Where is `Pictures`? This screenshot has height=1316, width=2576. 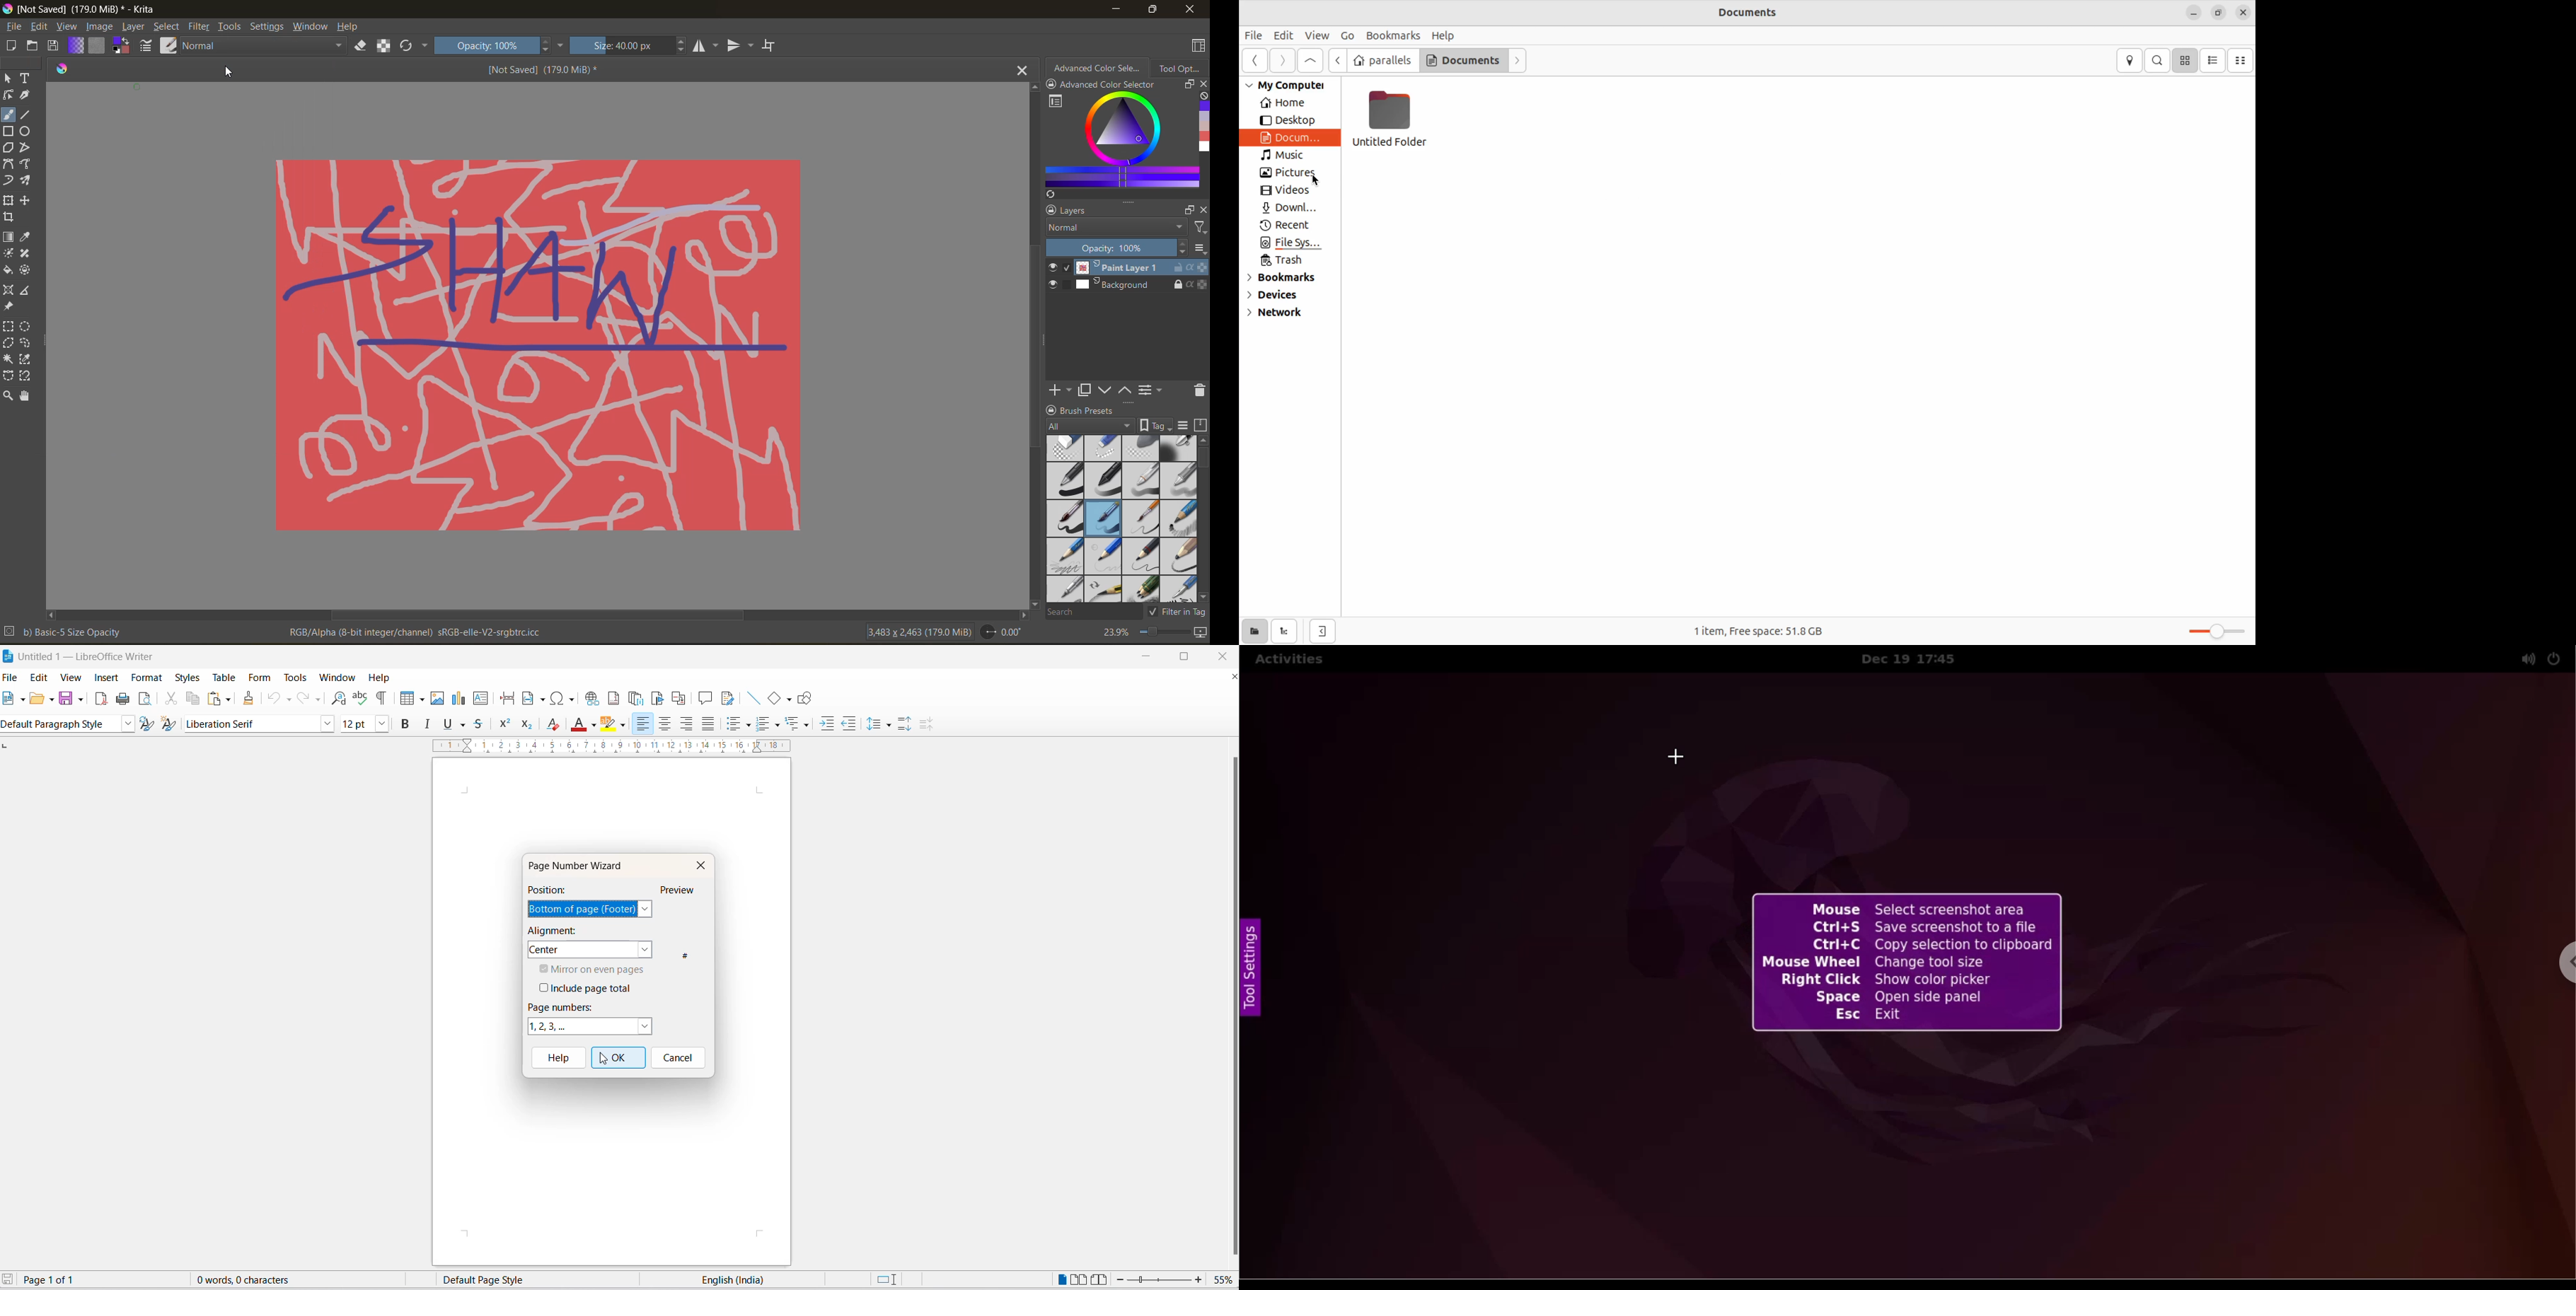
Pictures is located at coordinates (1283, 173).